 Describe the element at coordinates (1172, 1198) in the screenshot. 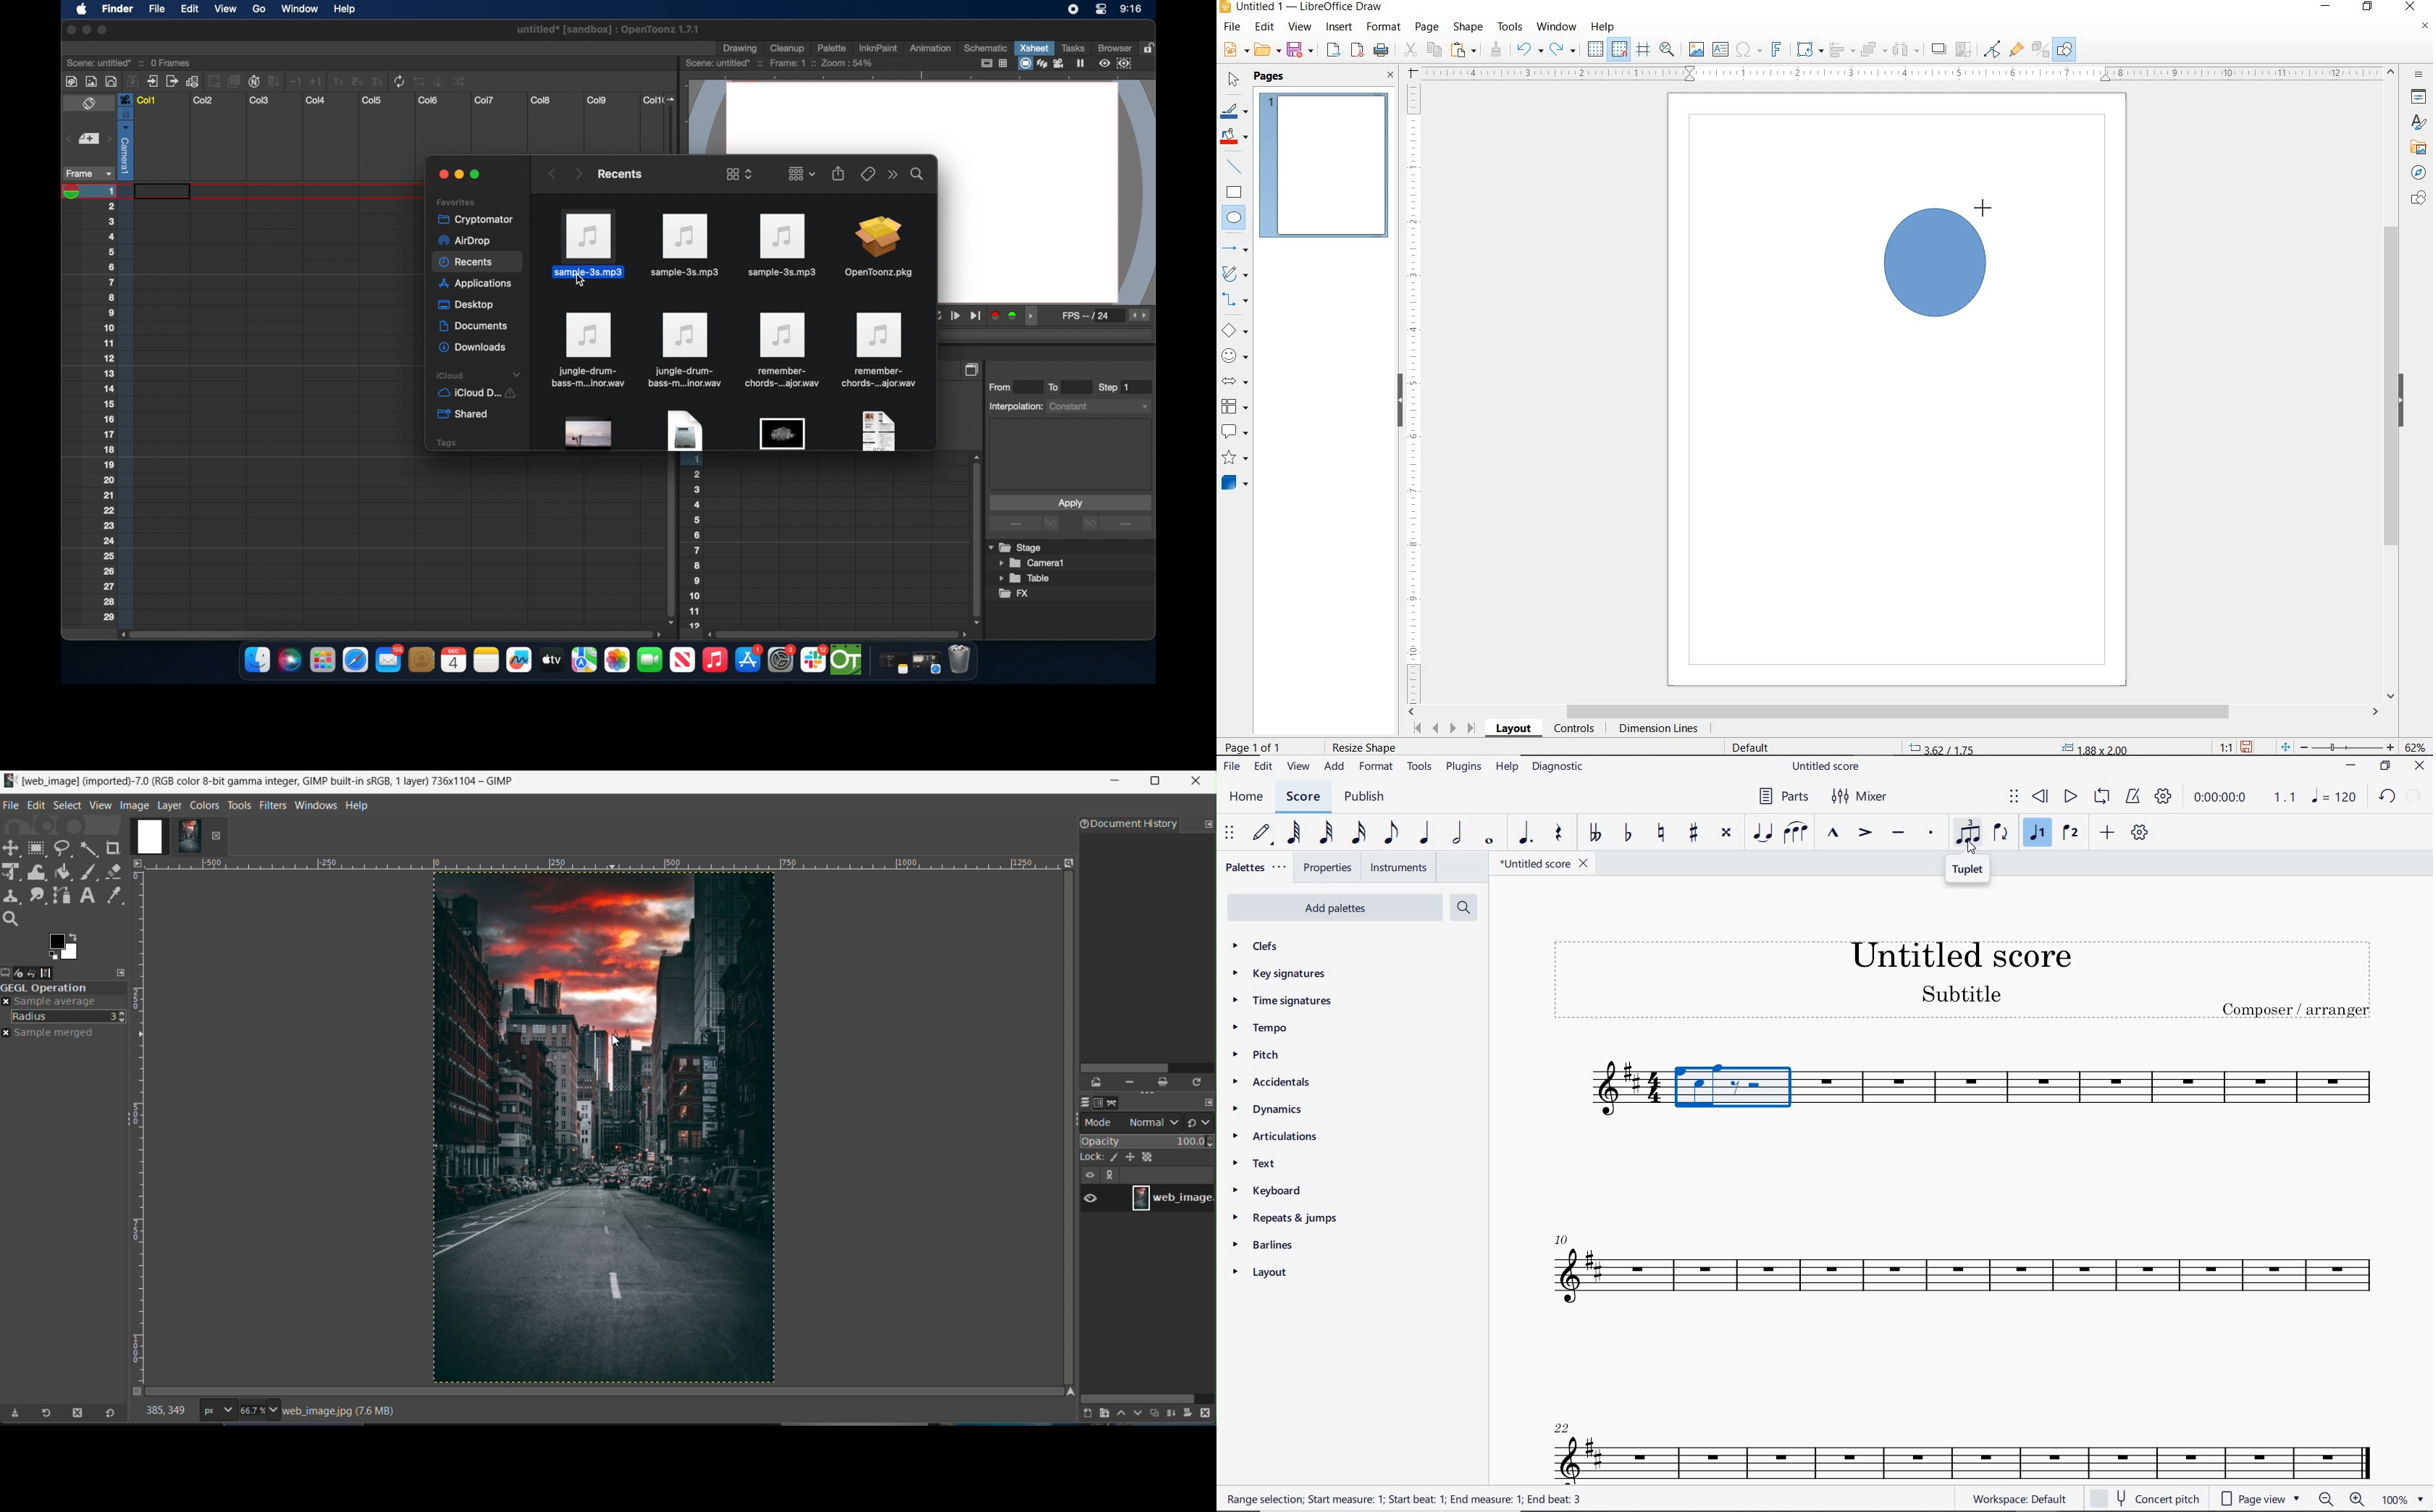

I see `image name` at that location.